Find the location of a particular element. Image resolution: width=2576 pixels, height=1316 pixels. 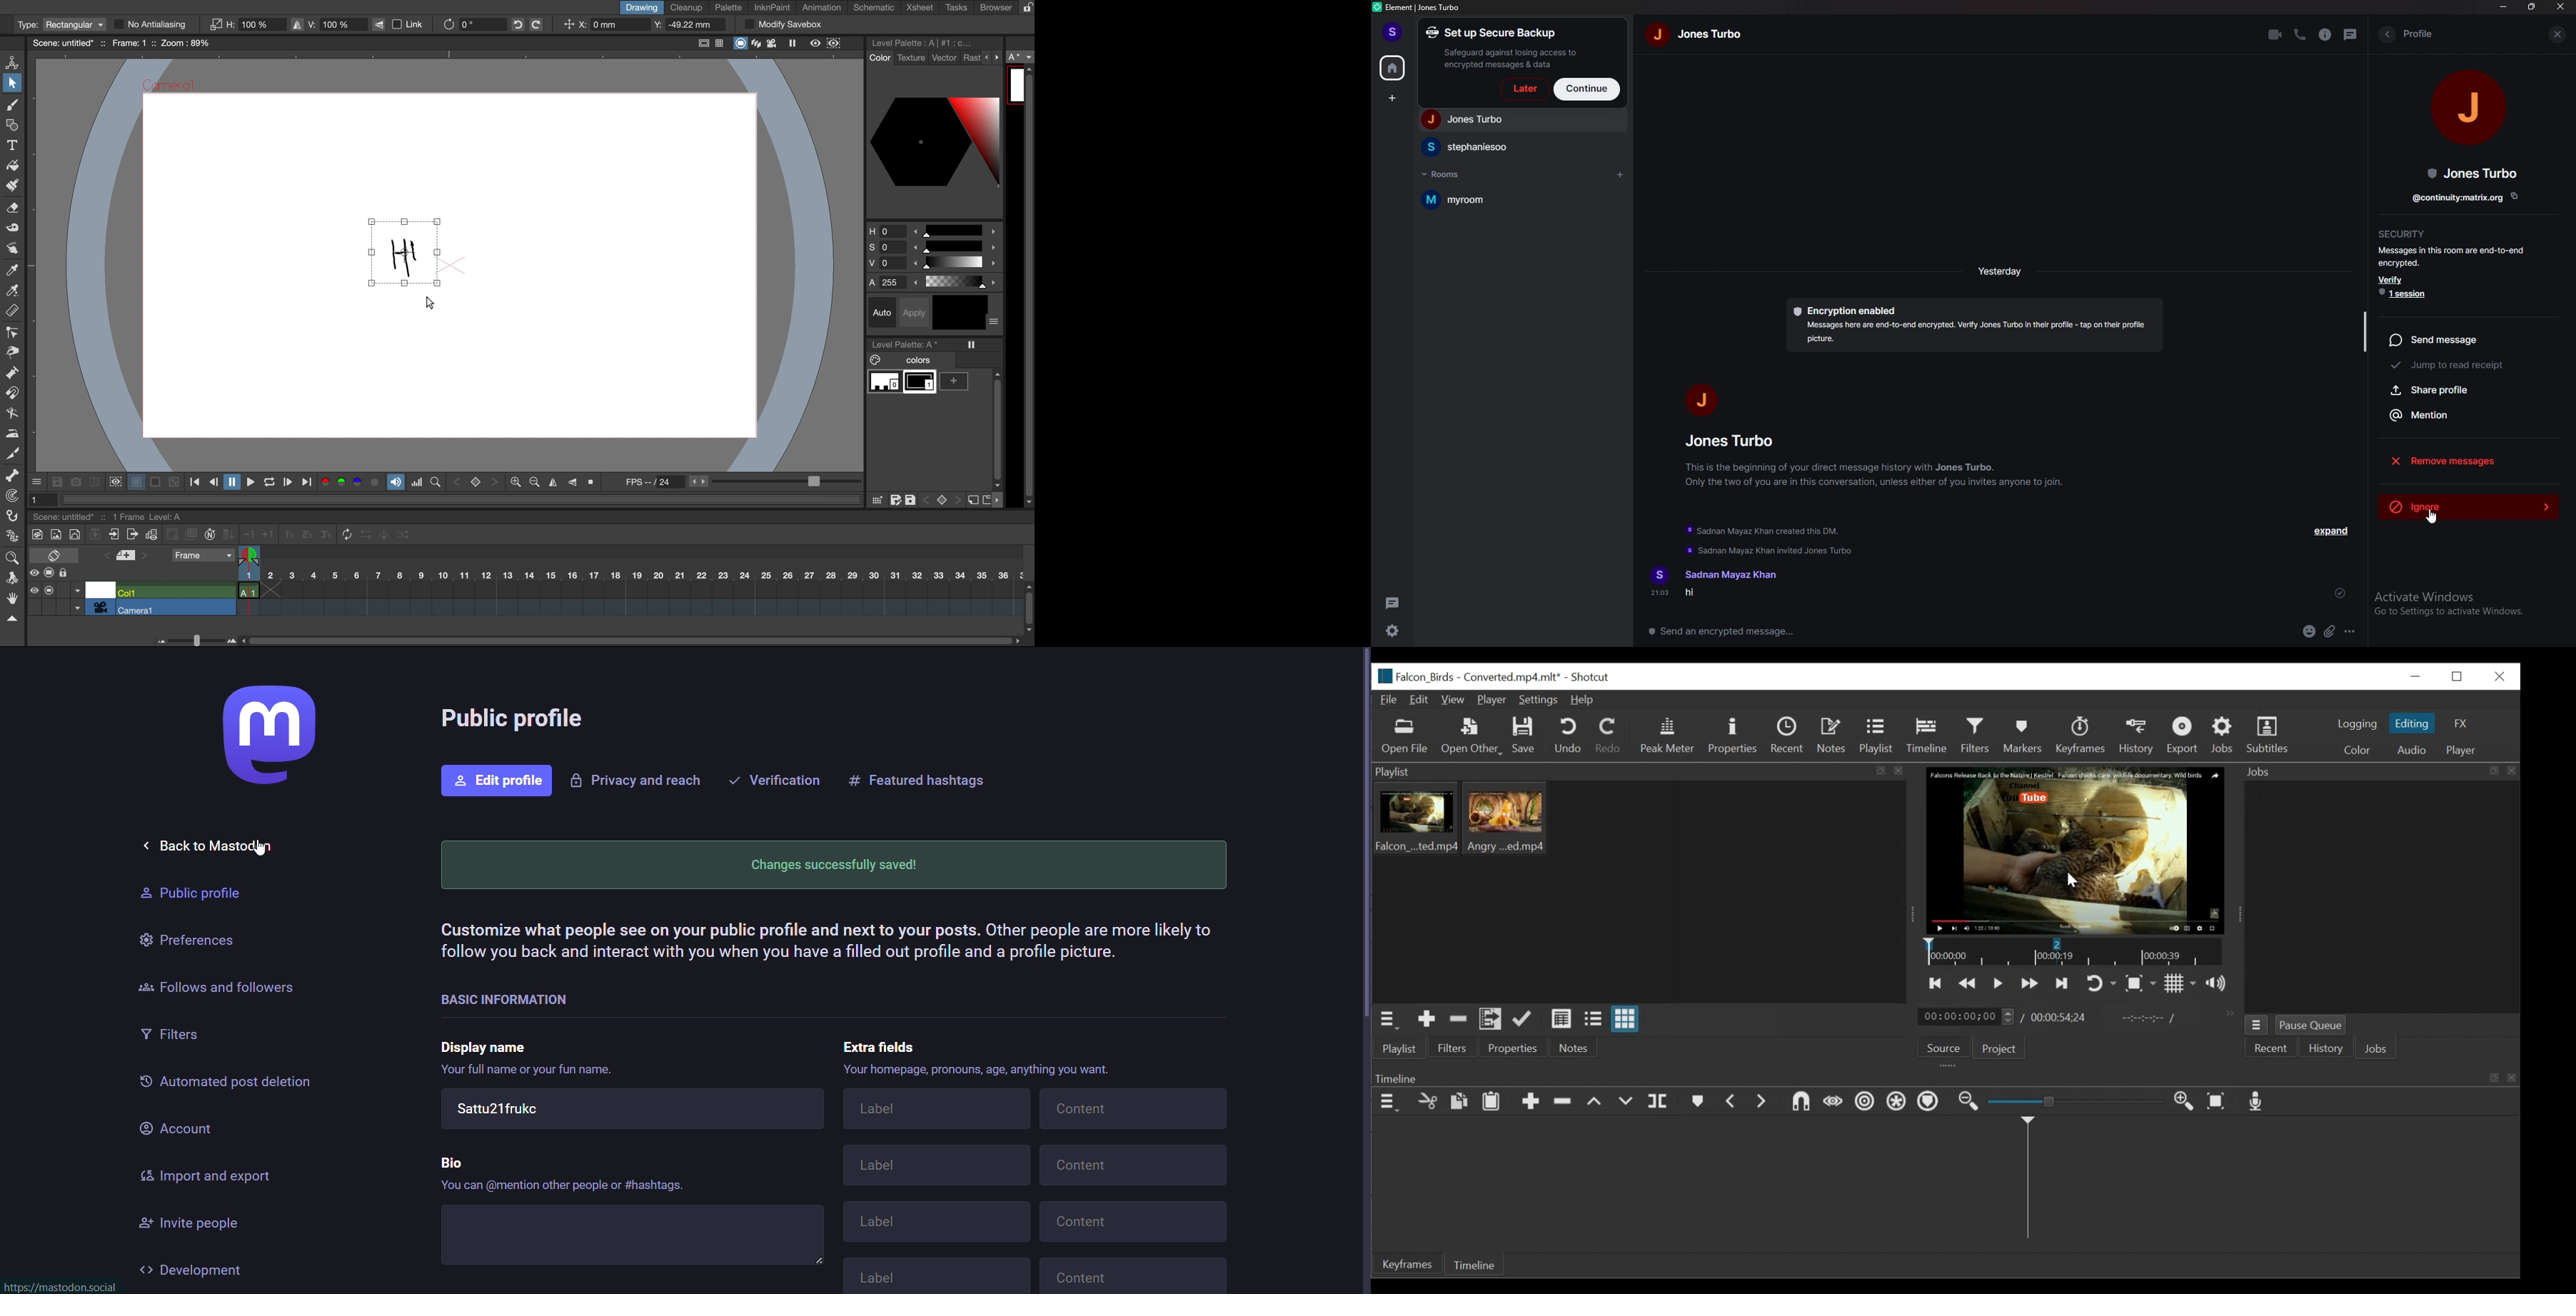

Timeline is located at coordinates (1927, 736).